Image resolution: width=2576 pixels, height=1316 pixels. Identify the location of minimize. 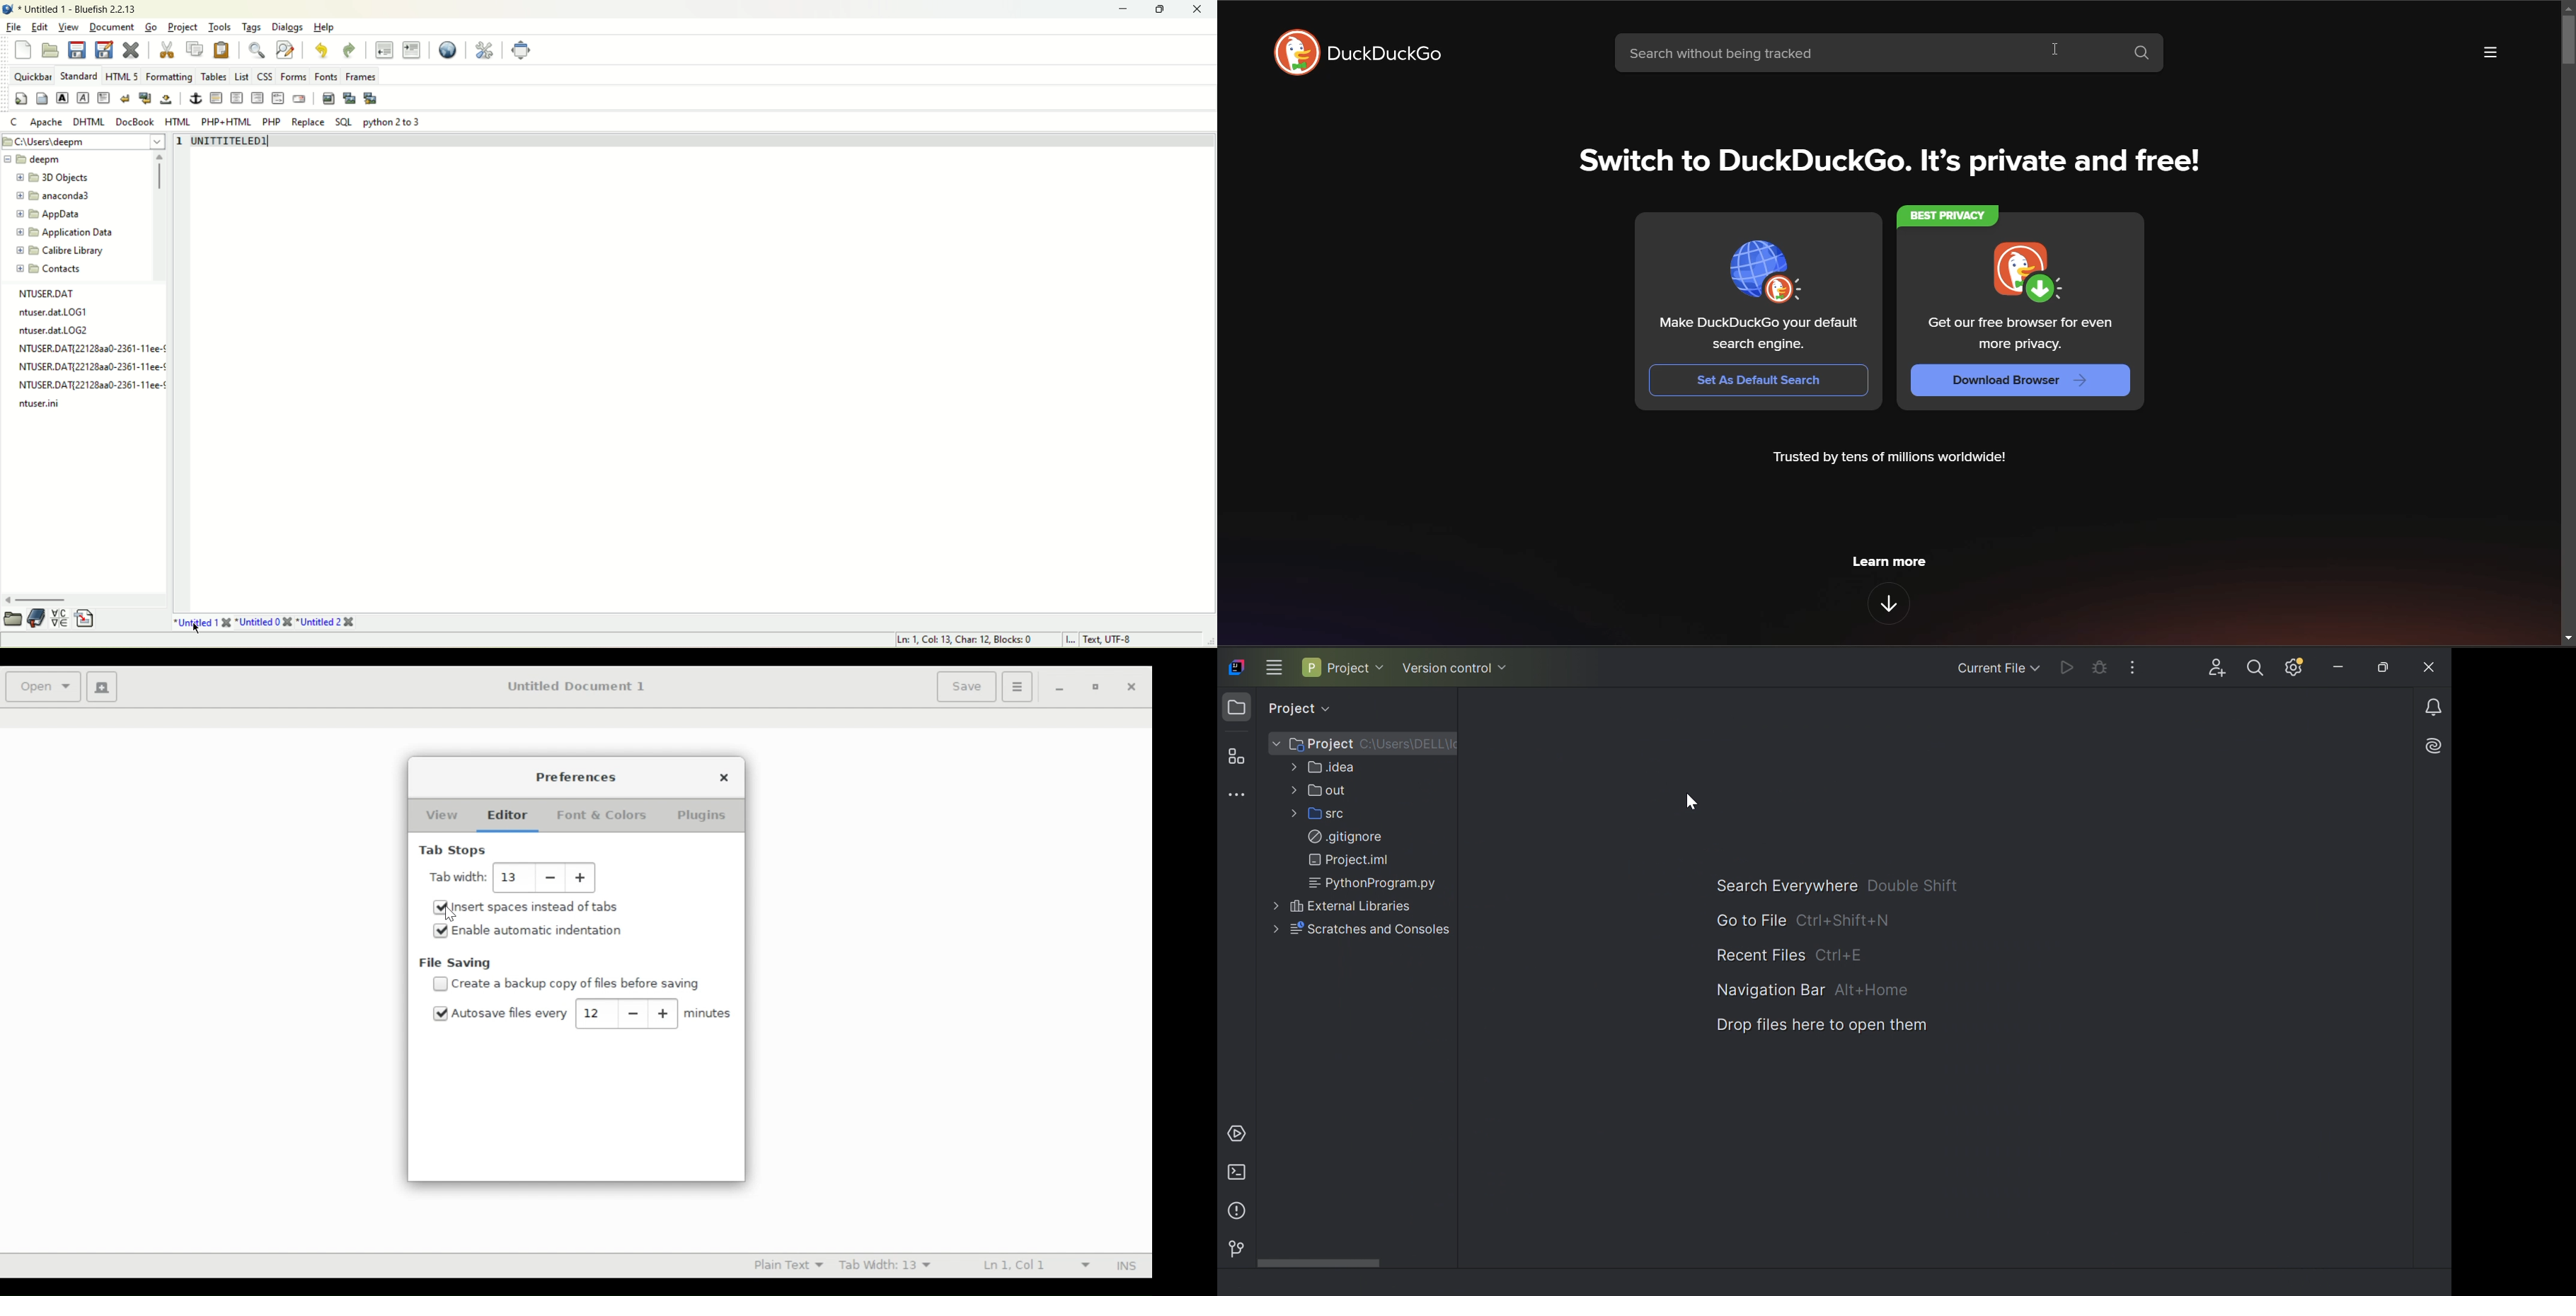
(1125, 8).